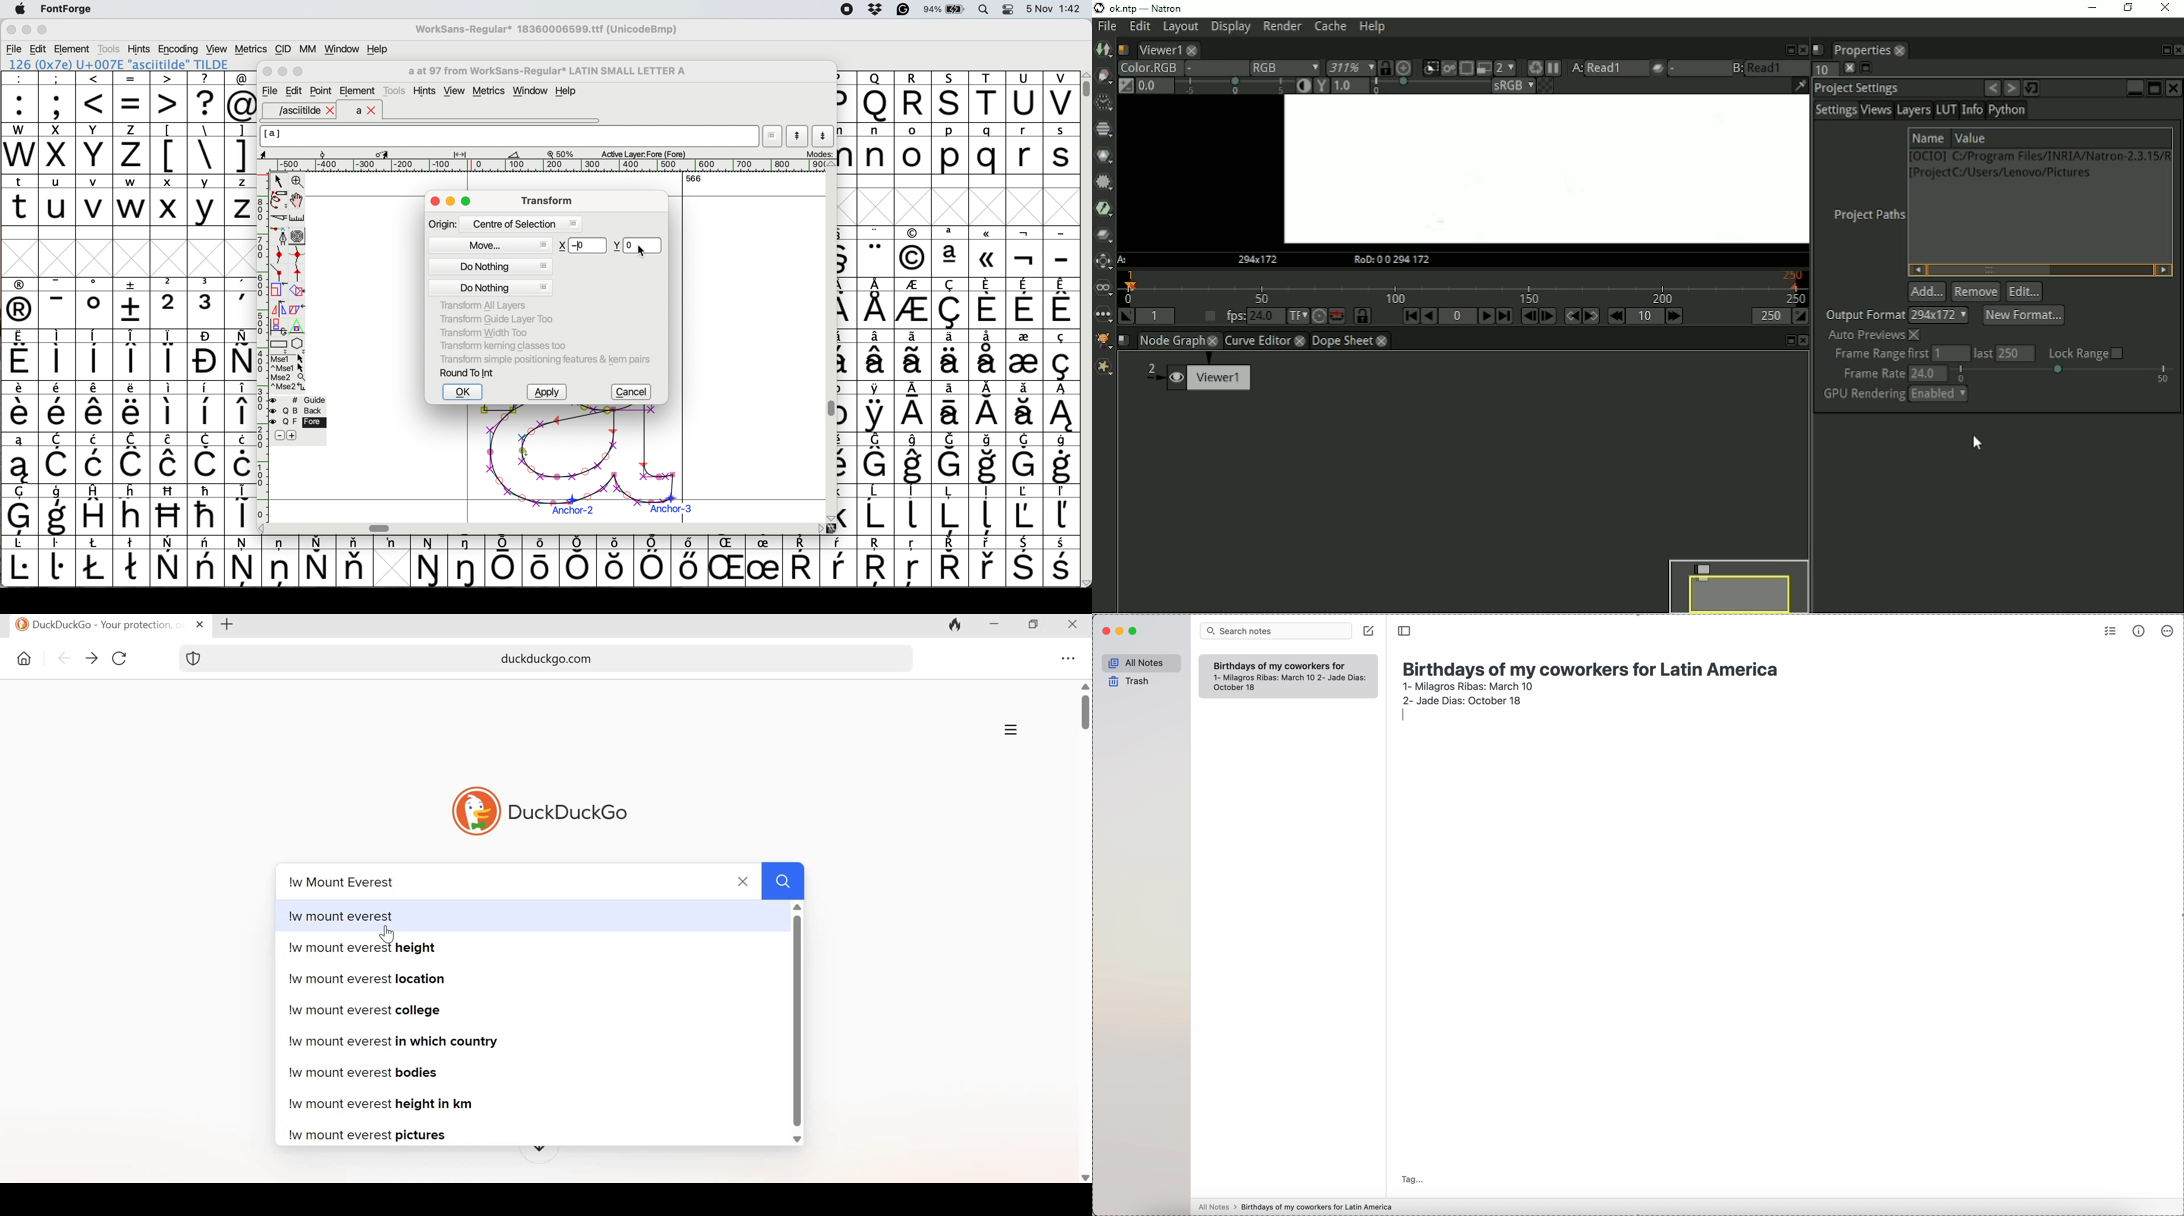  Describe the element at coordinates (1465, 287) in the screenshot. I see `Timeline` at that location.